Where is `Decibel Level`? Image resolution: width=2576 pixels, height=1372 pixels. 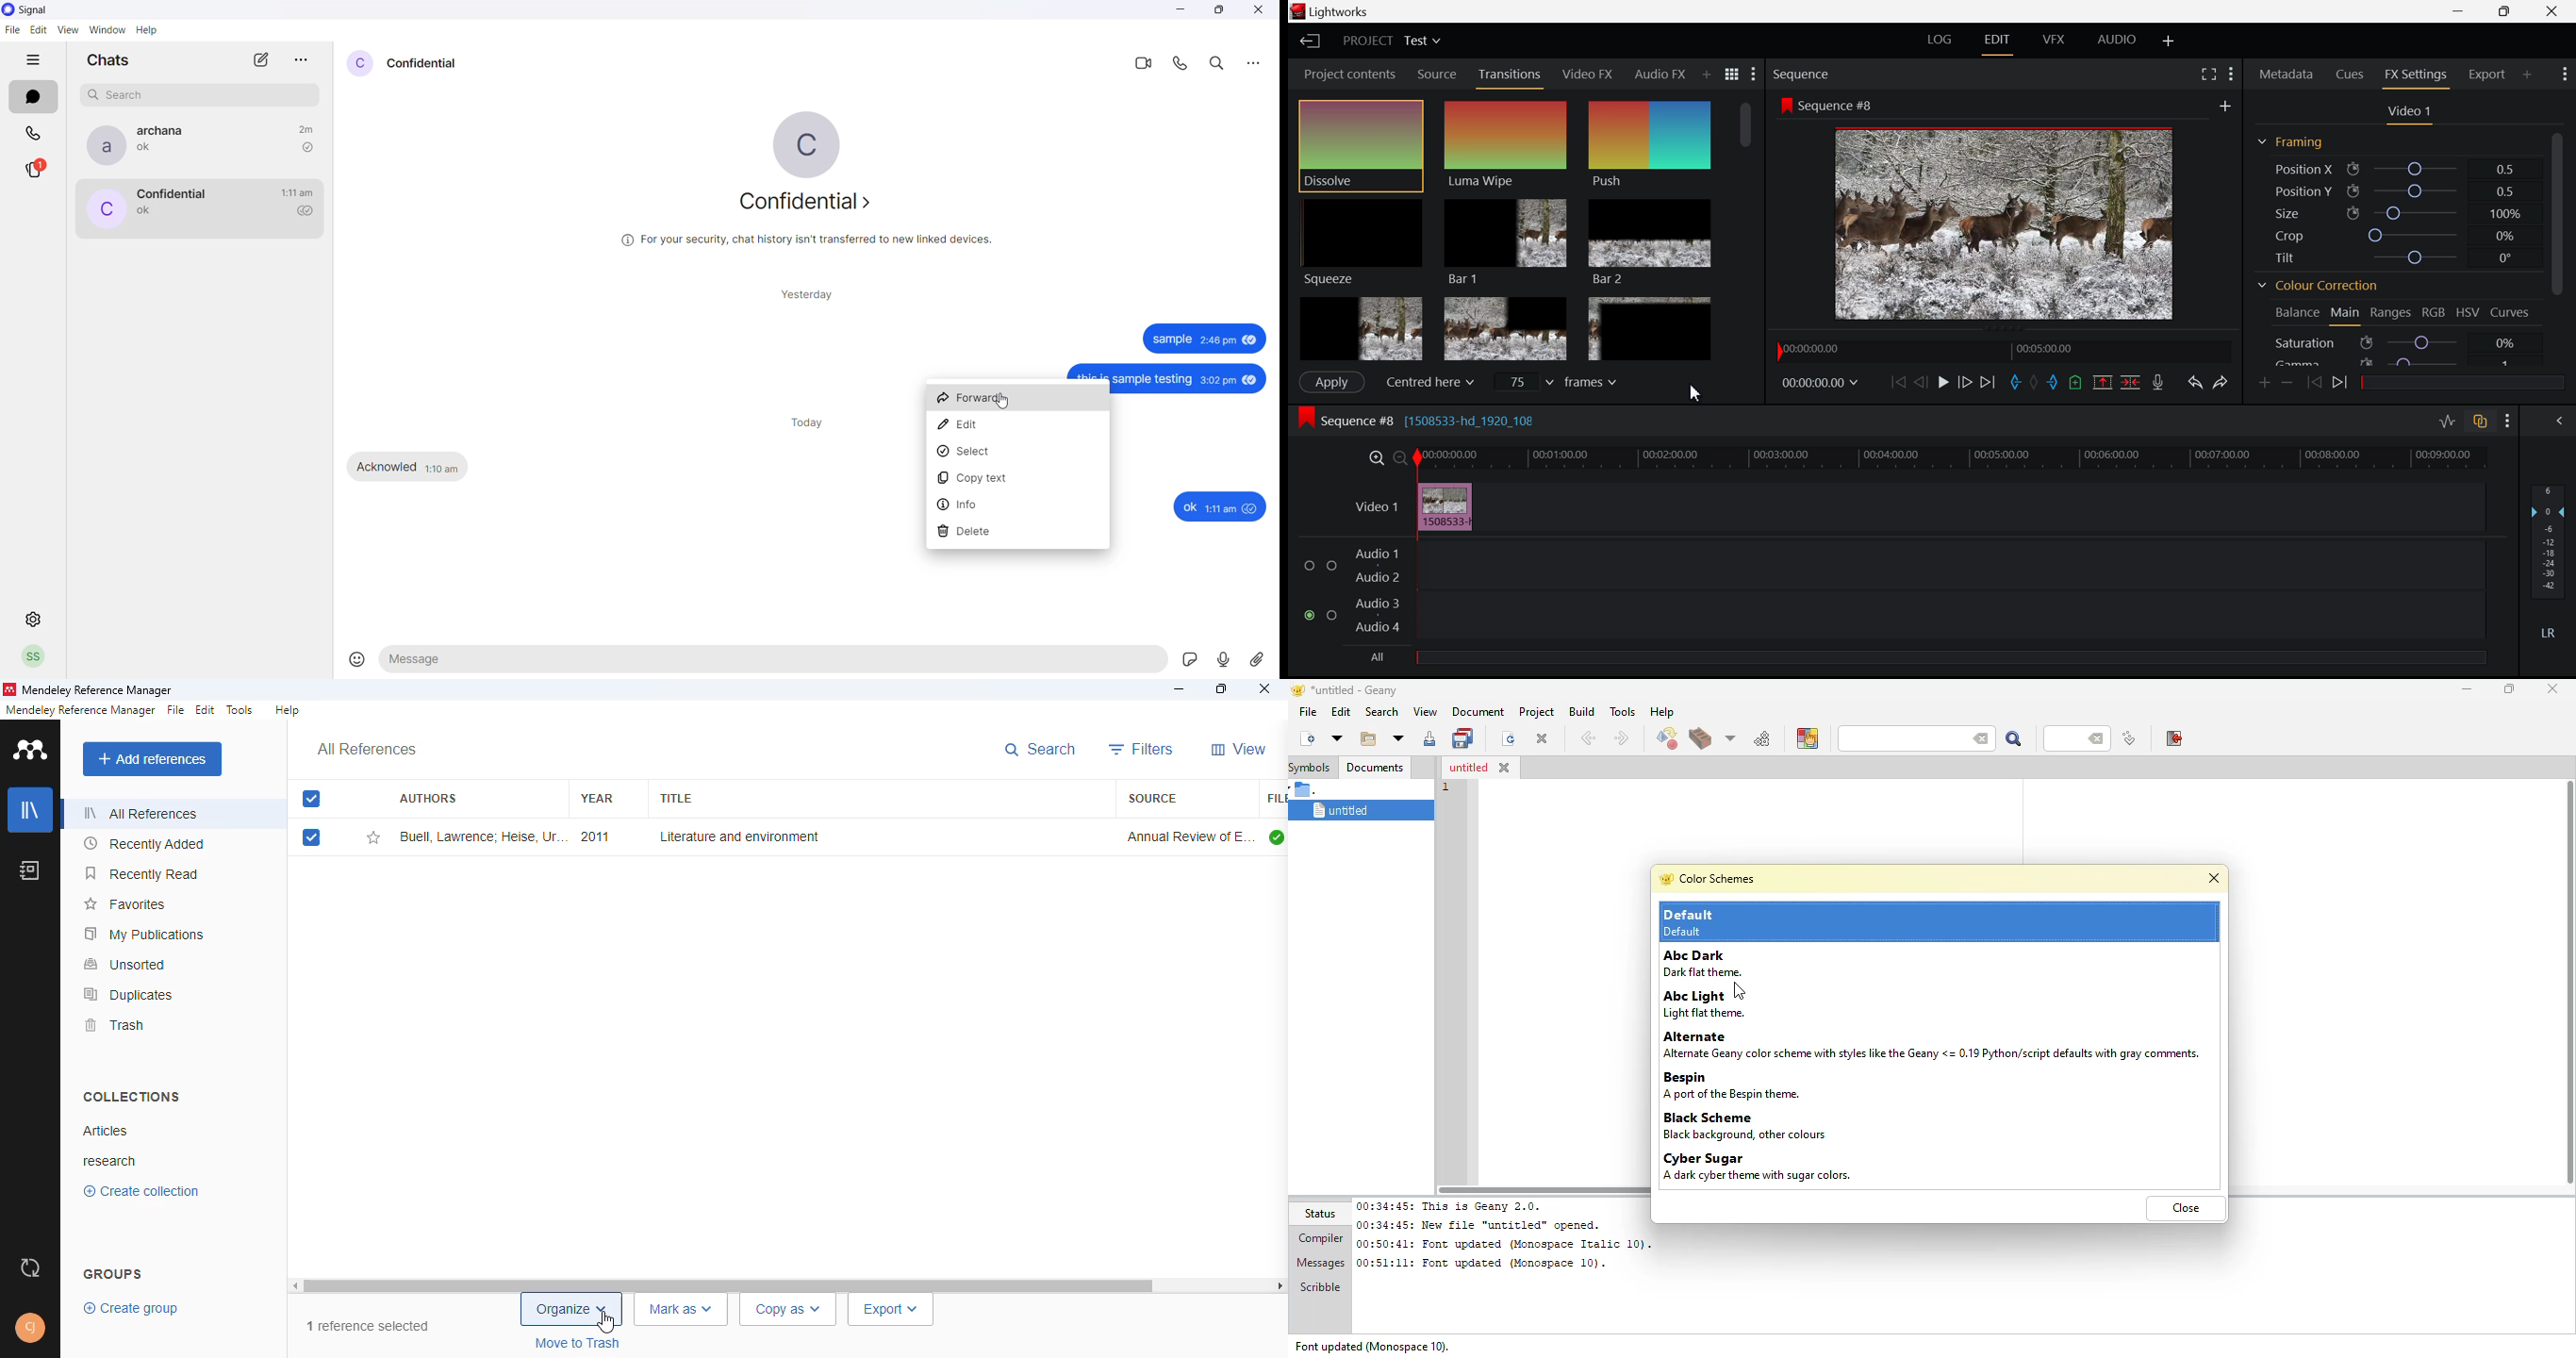 Decibel Level is located at coordinates (2549, 558).